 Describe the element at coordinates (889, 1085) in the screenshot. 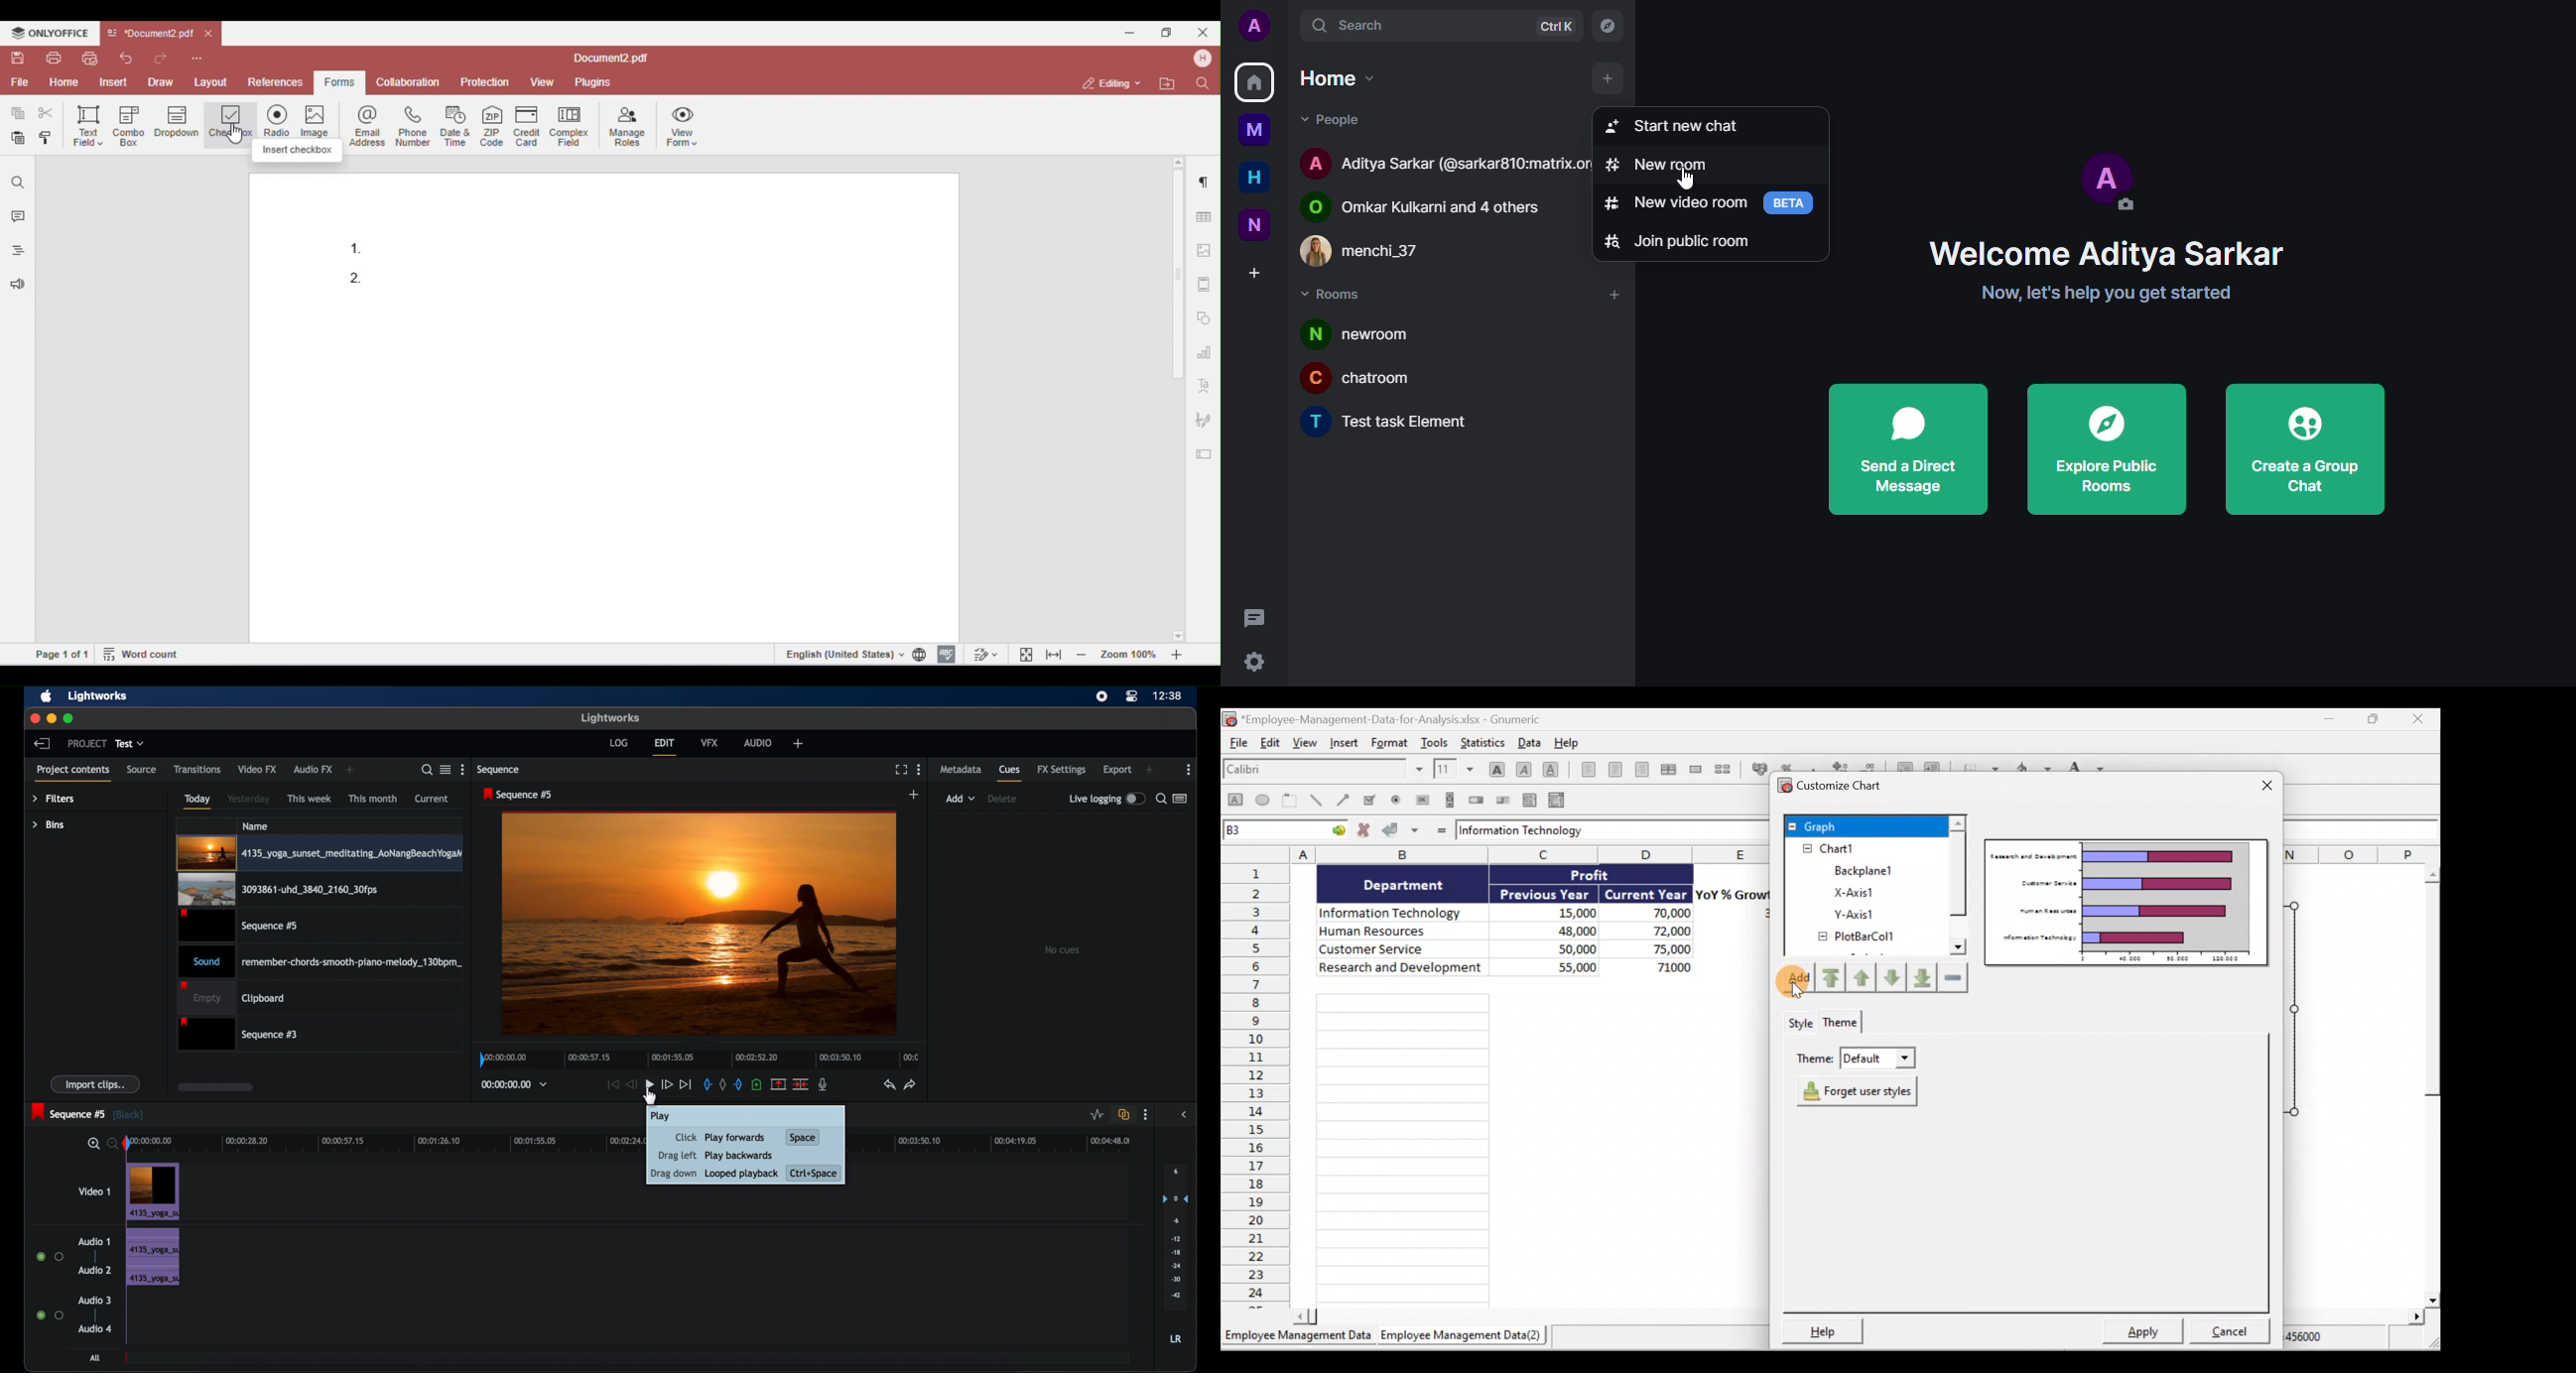

I see `undo` at that location.